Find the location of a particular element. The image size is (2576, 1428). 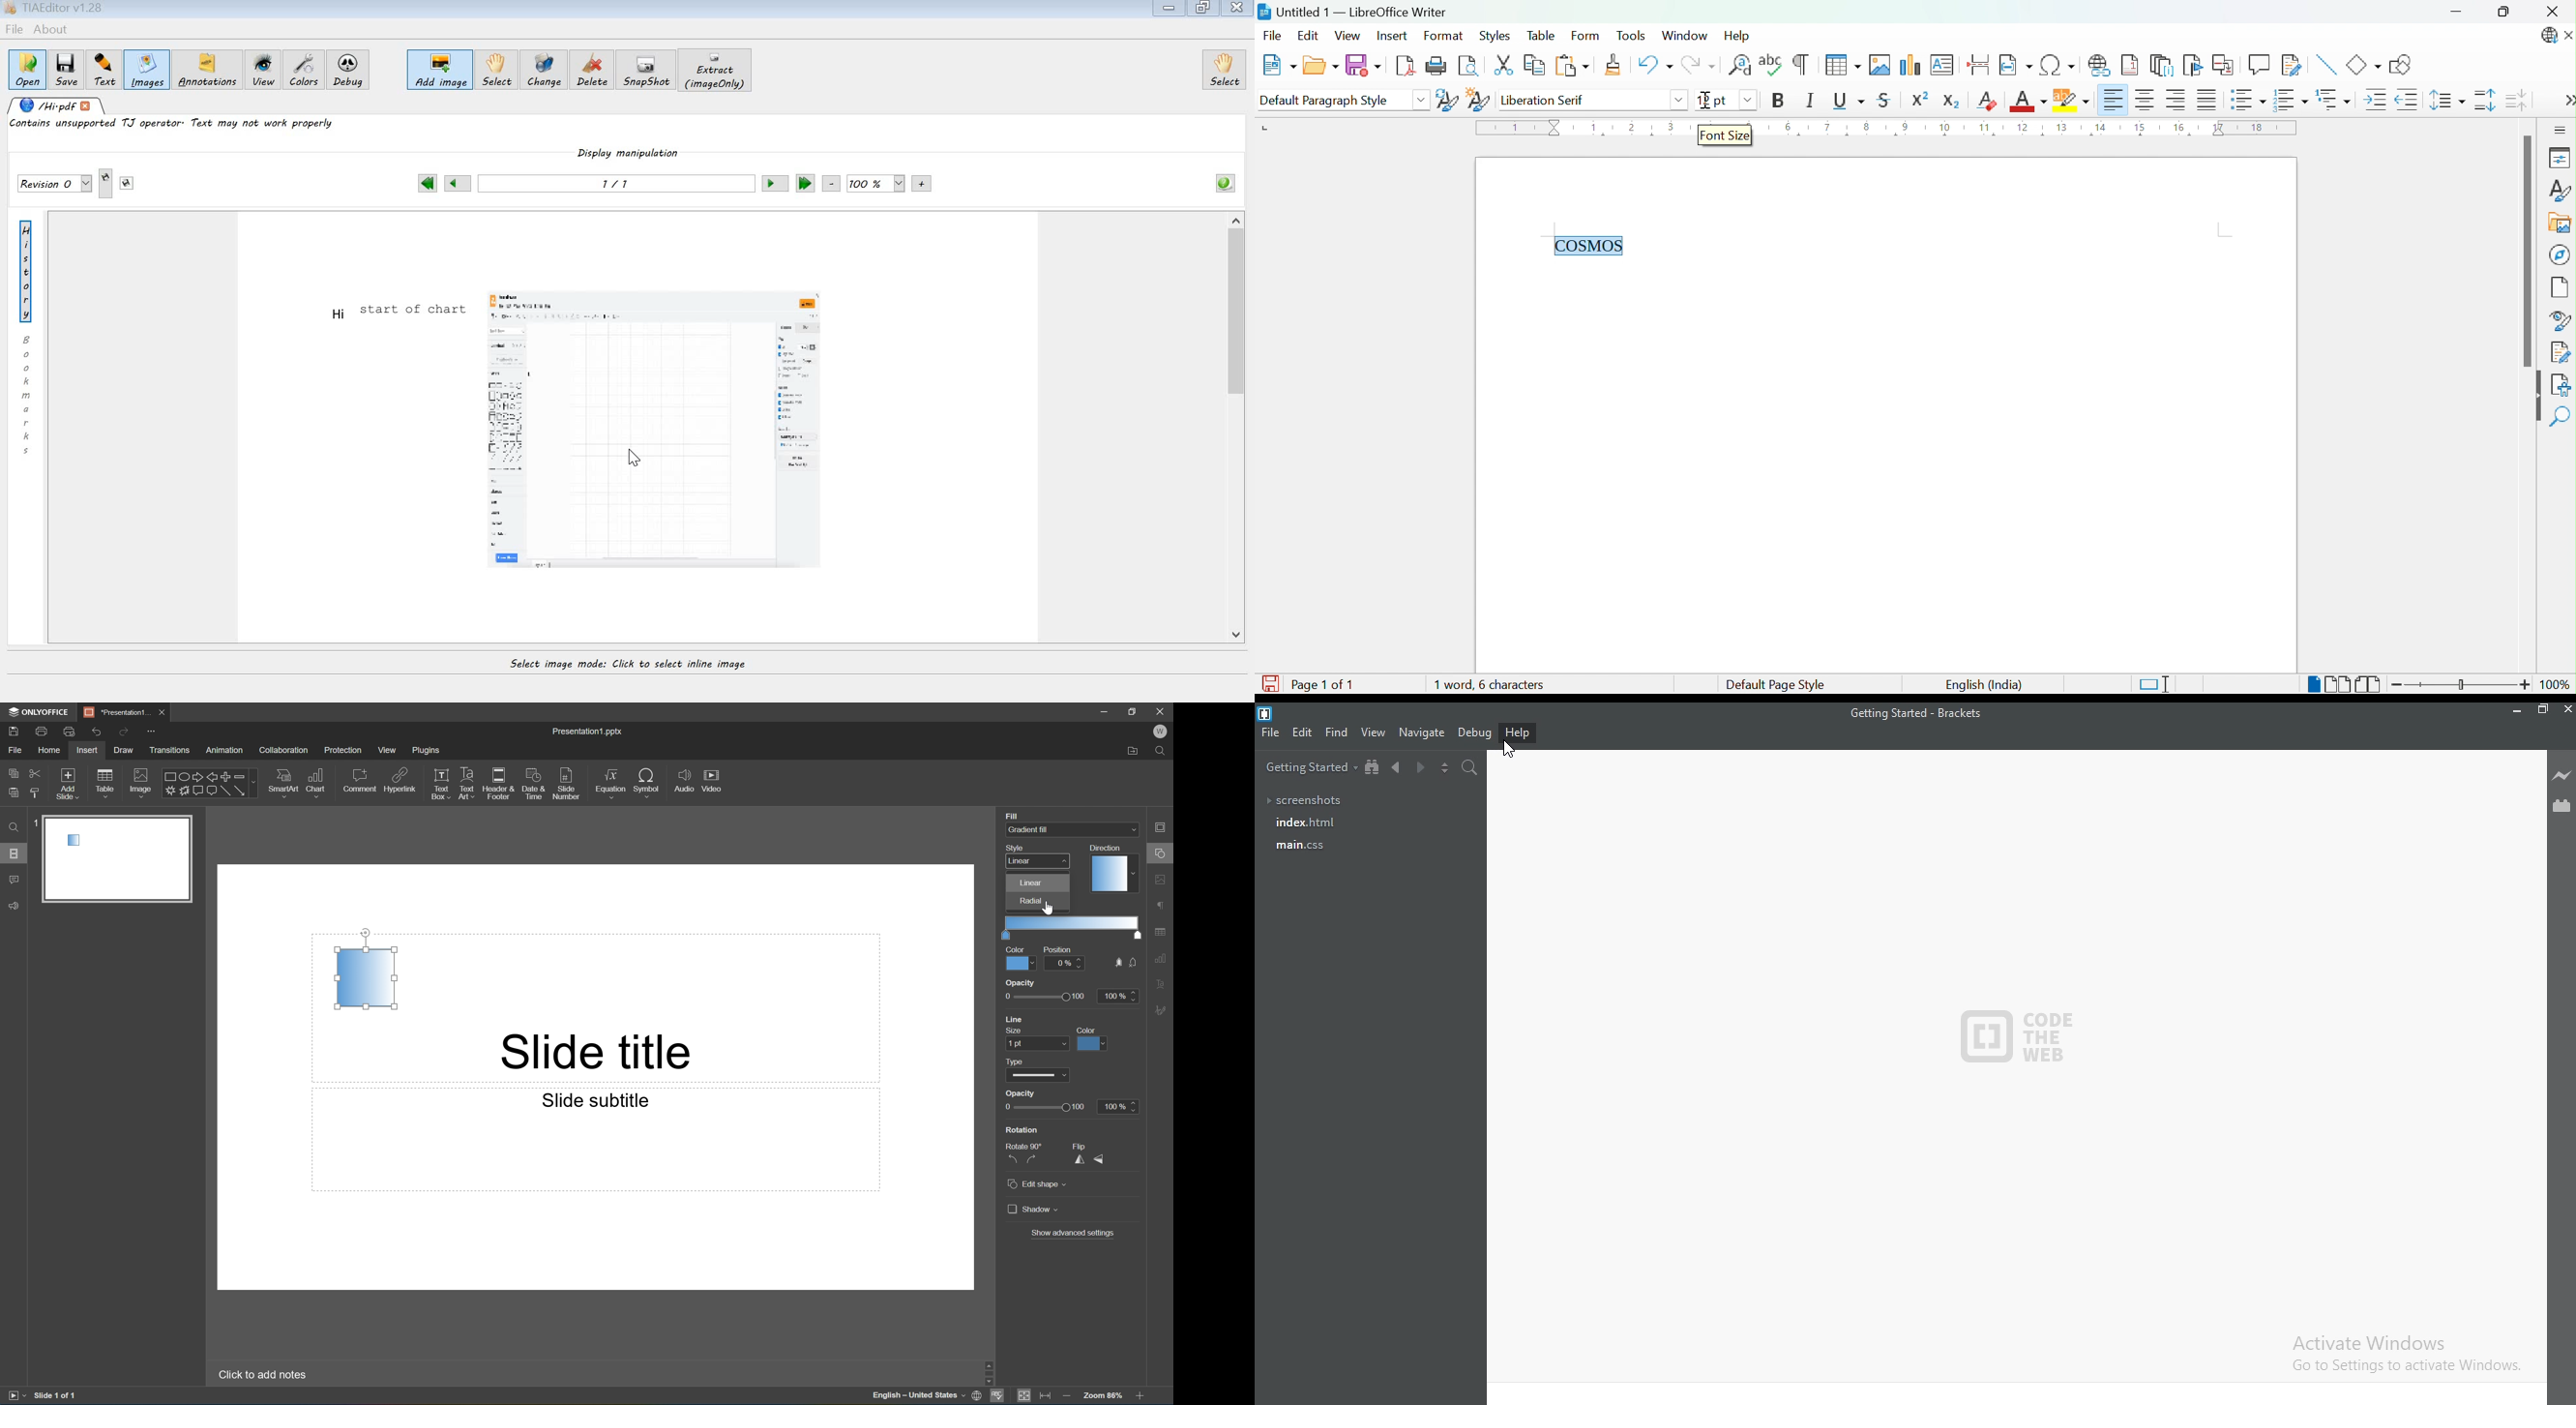

Opacity is located at coordinates (1021, 1095).